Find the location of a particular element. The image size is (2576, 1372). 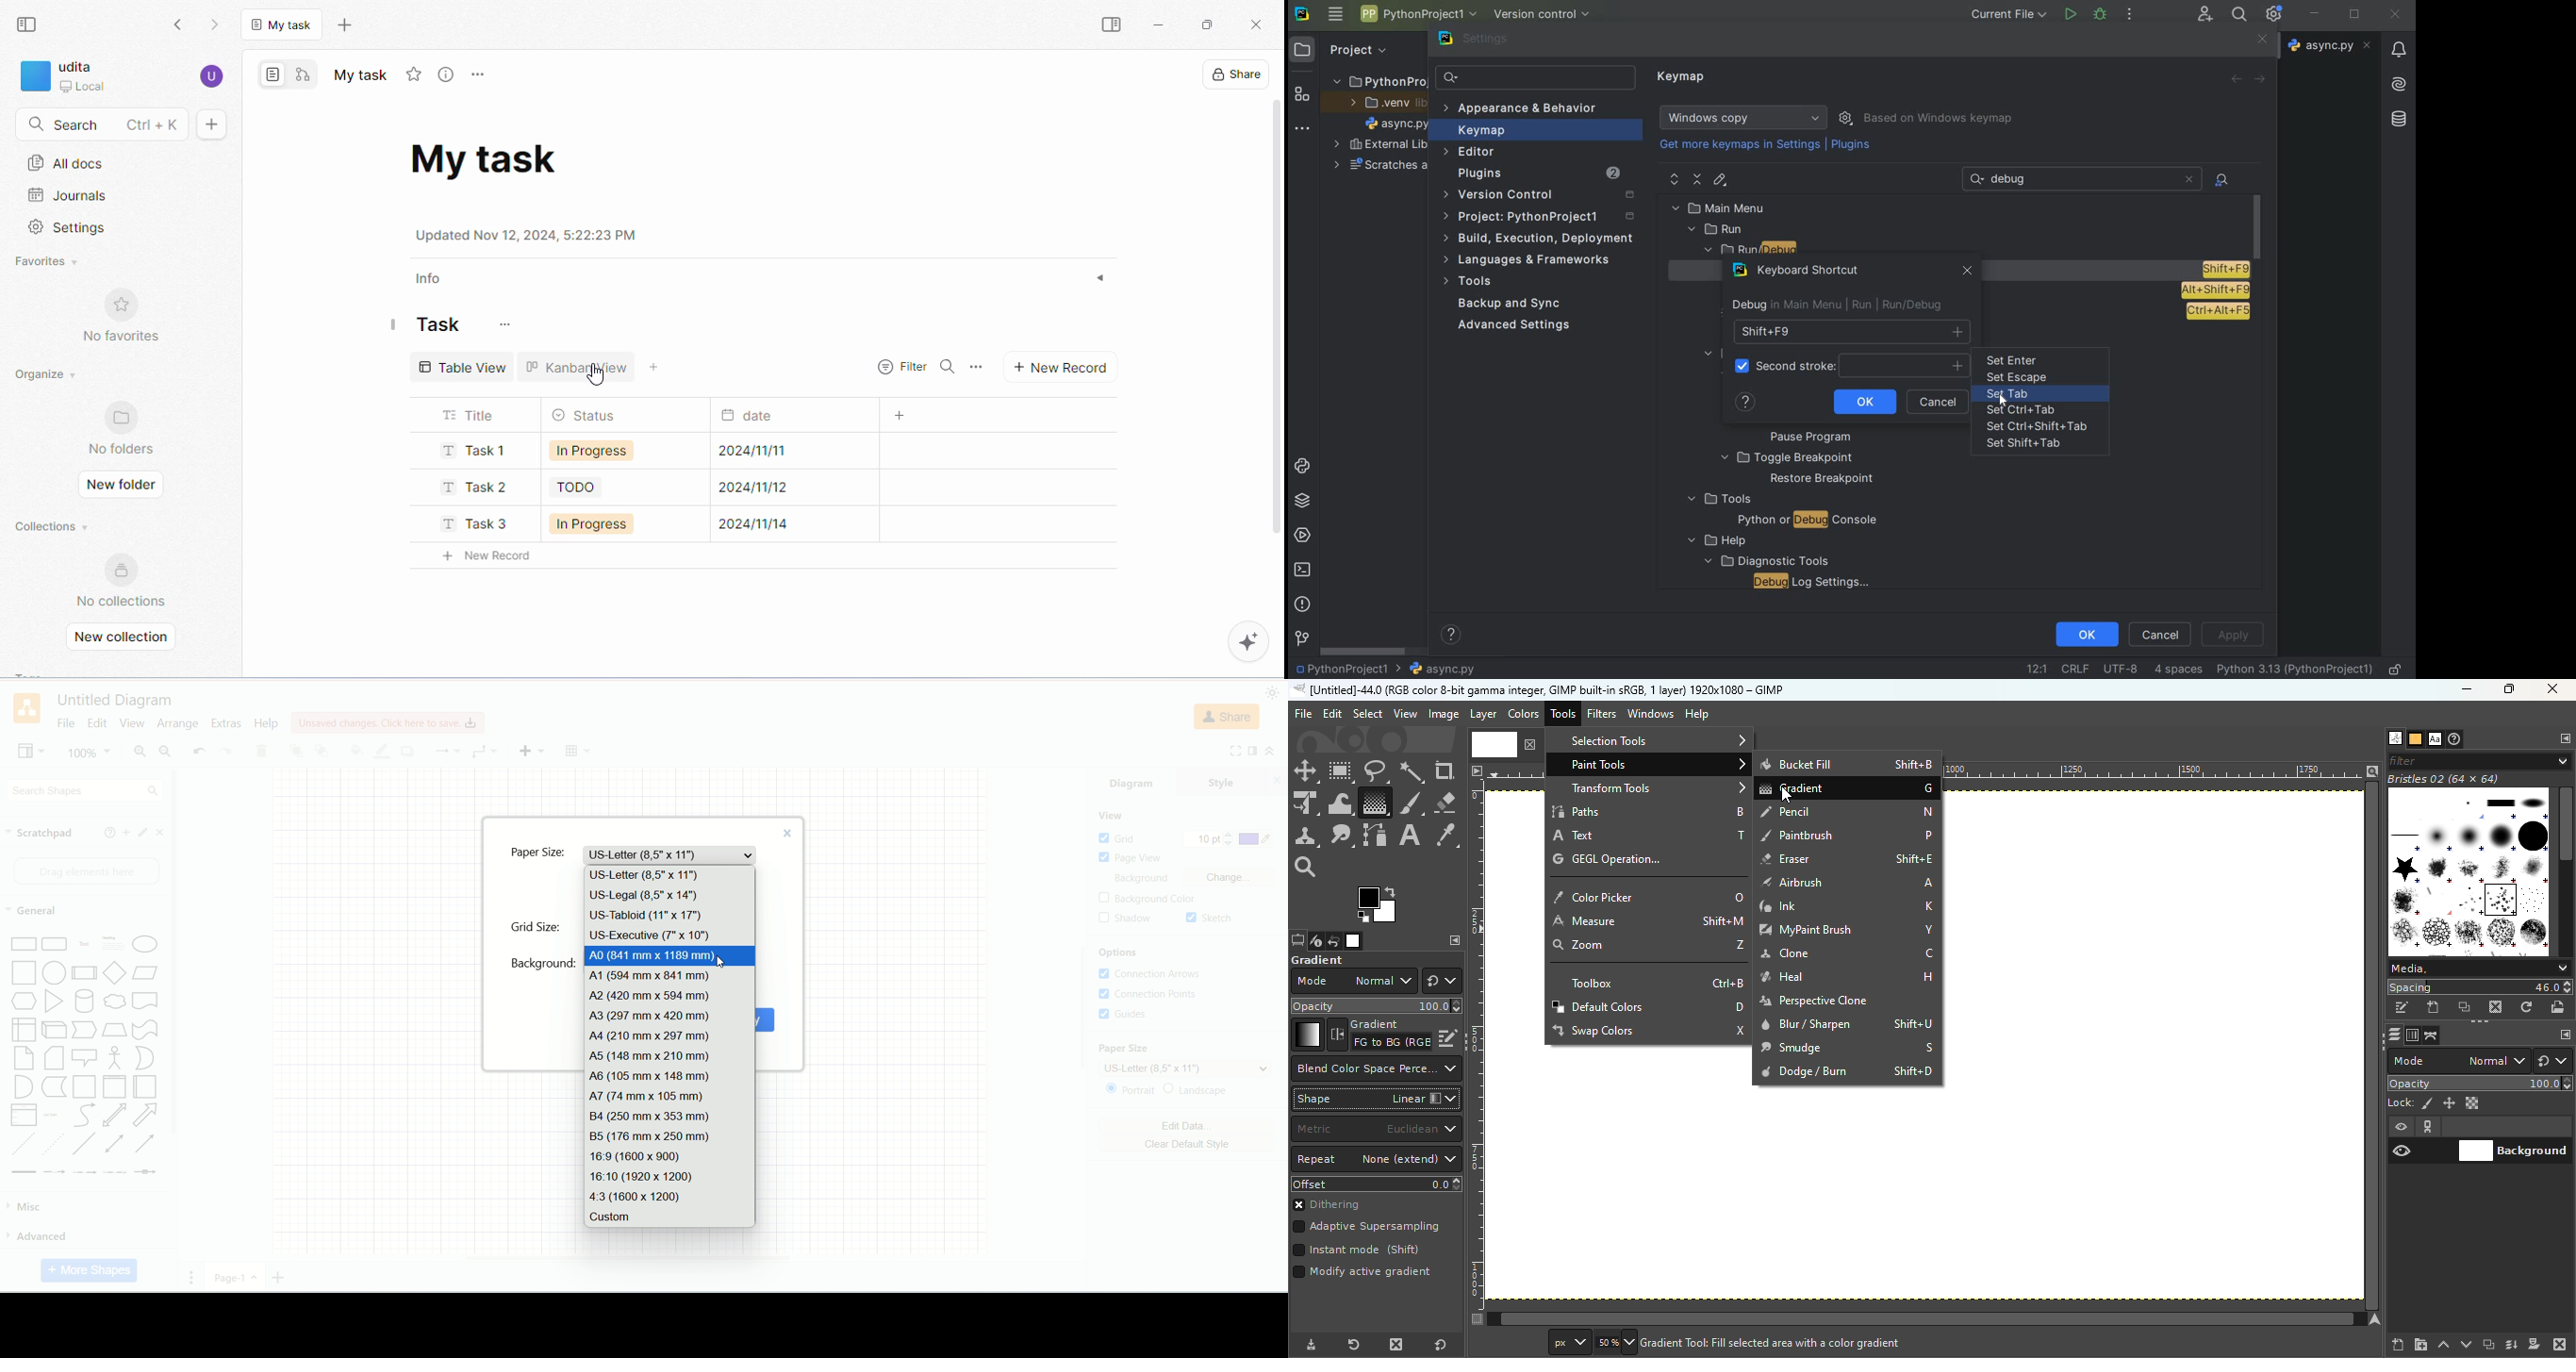

close is located at coordinates (2189, 179).